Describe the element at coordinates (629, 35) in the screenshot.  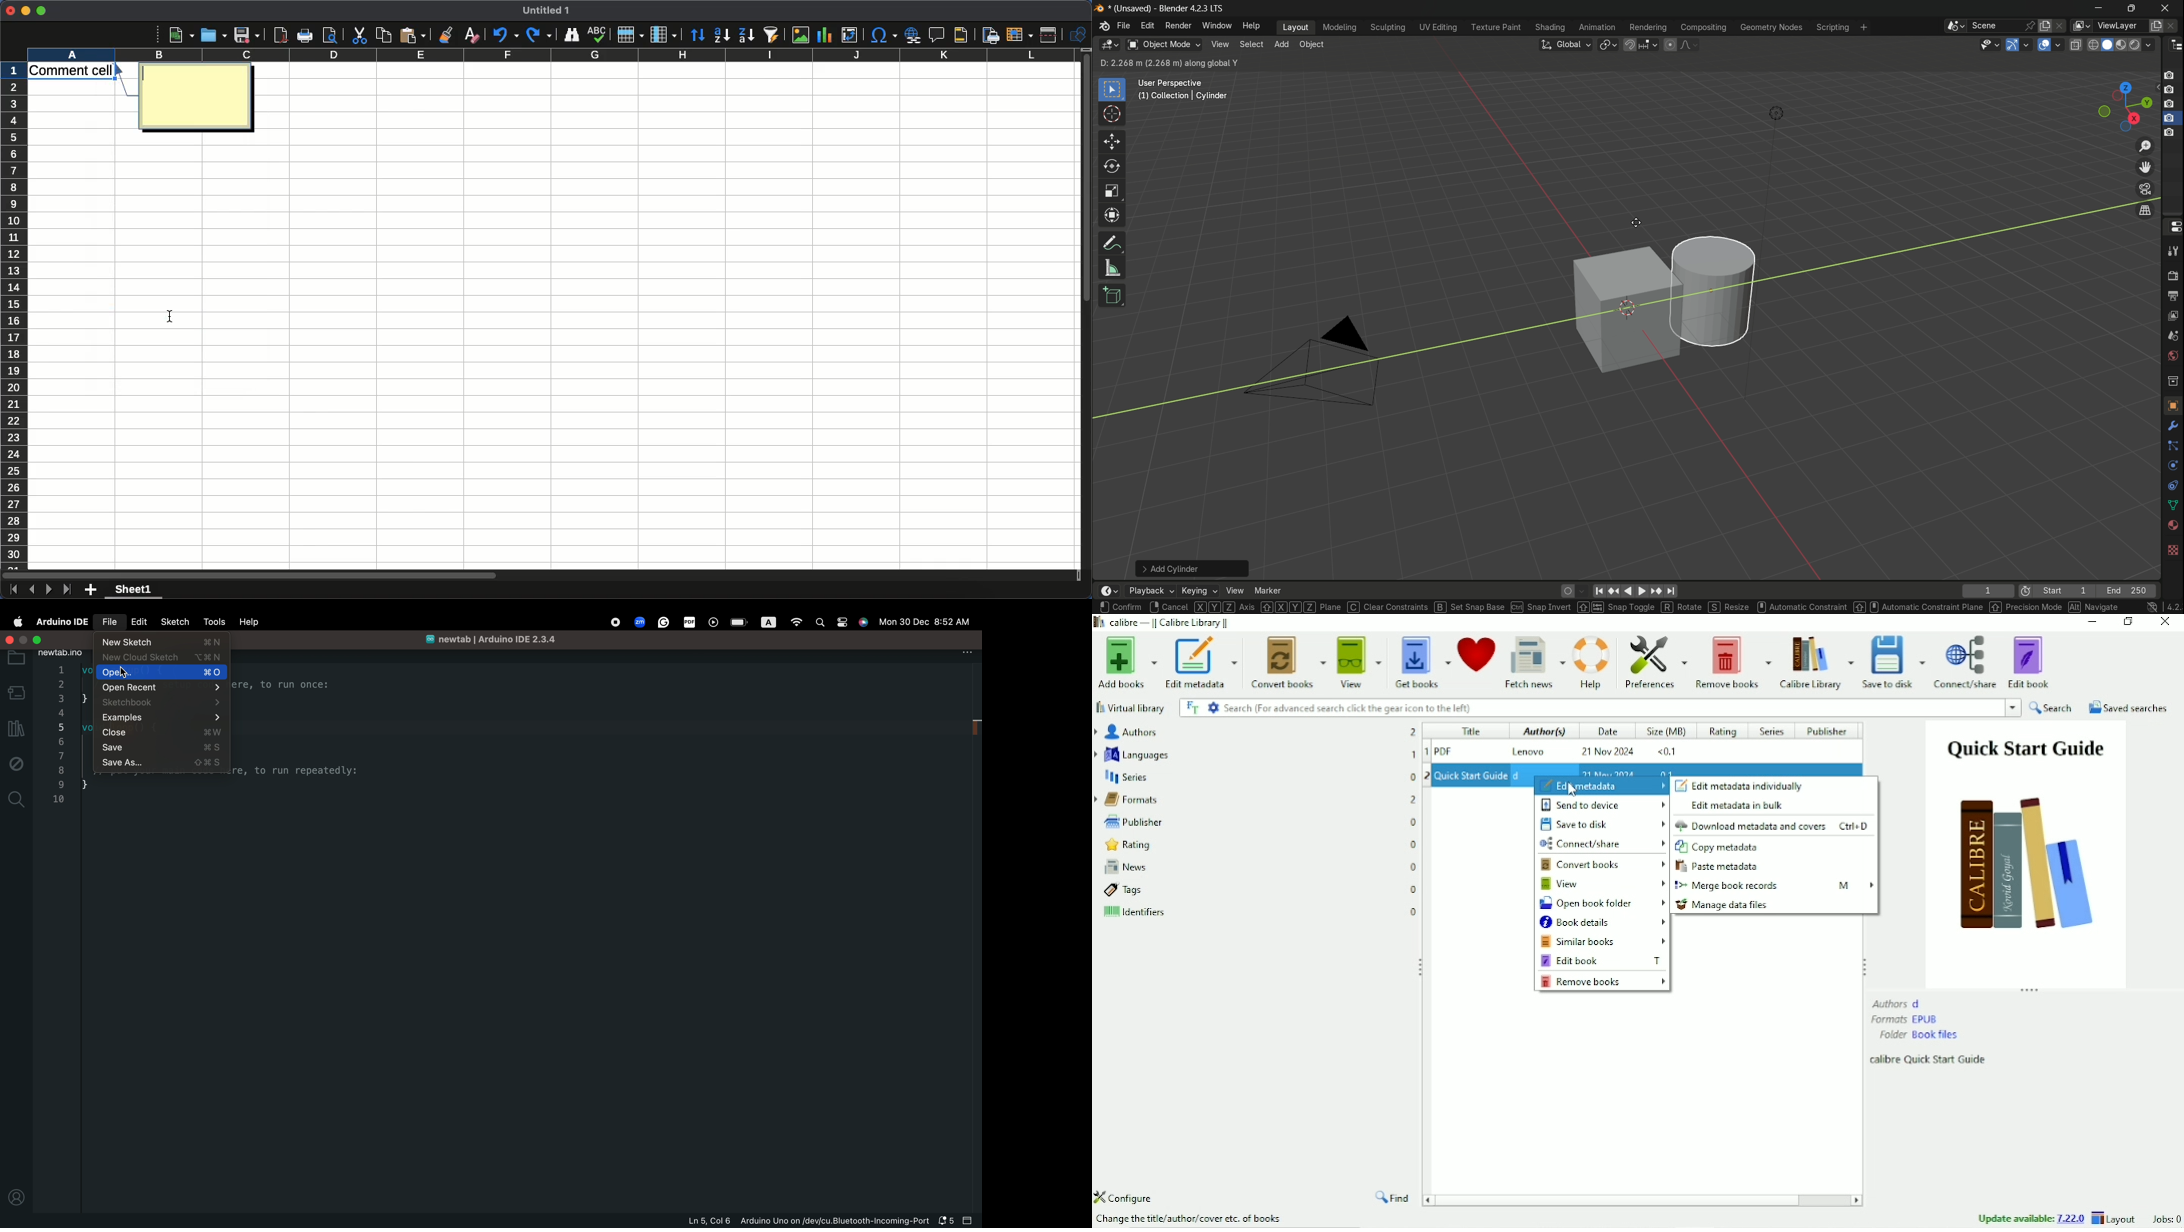
I see `Row` at that location.